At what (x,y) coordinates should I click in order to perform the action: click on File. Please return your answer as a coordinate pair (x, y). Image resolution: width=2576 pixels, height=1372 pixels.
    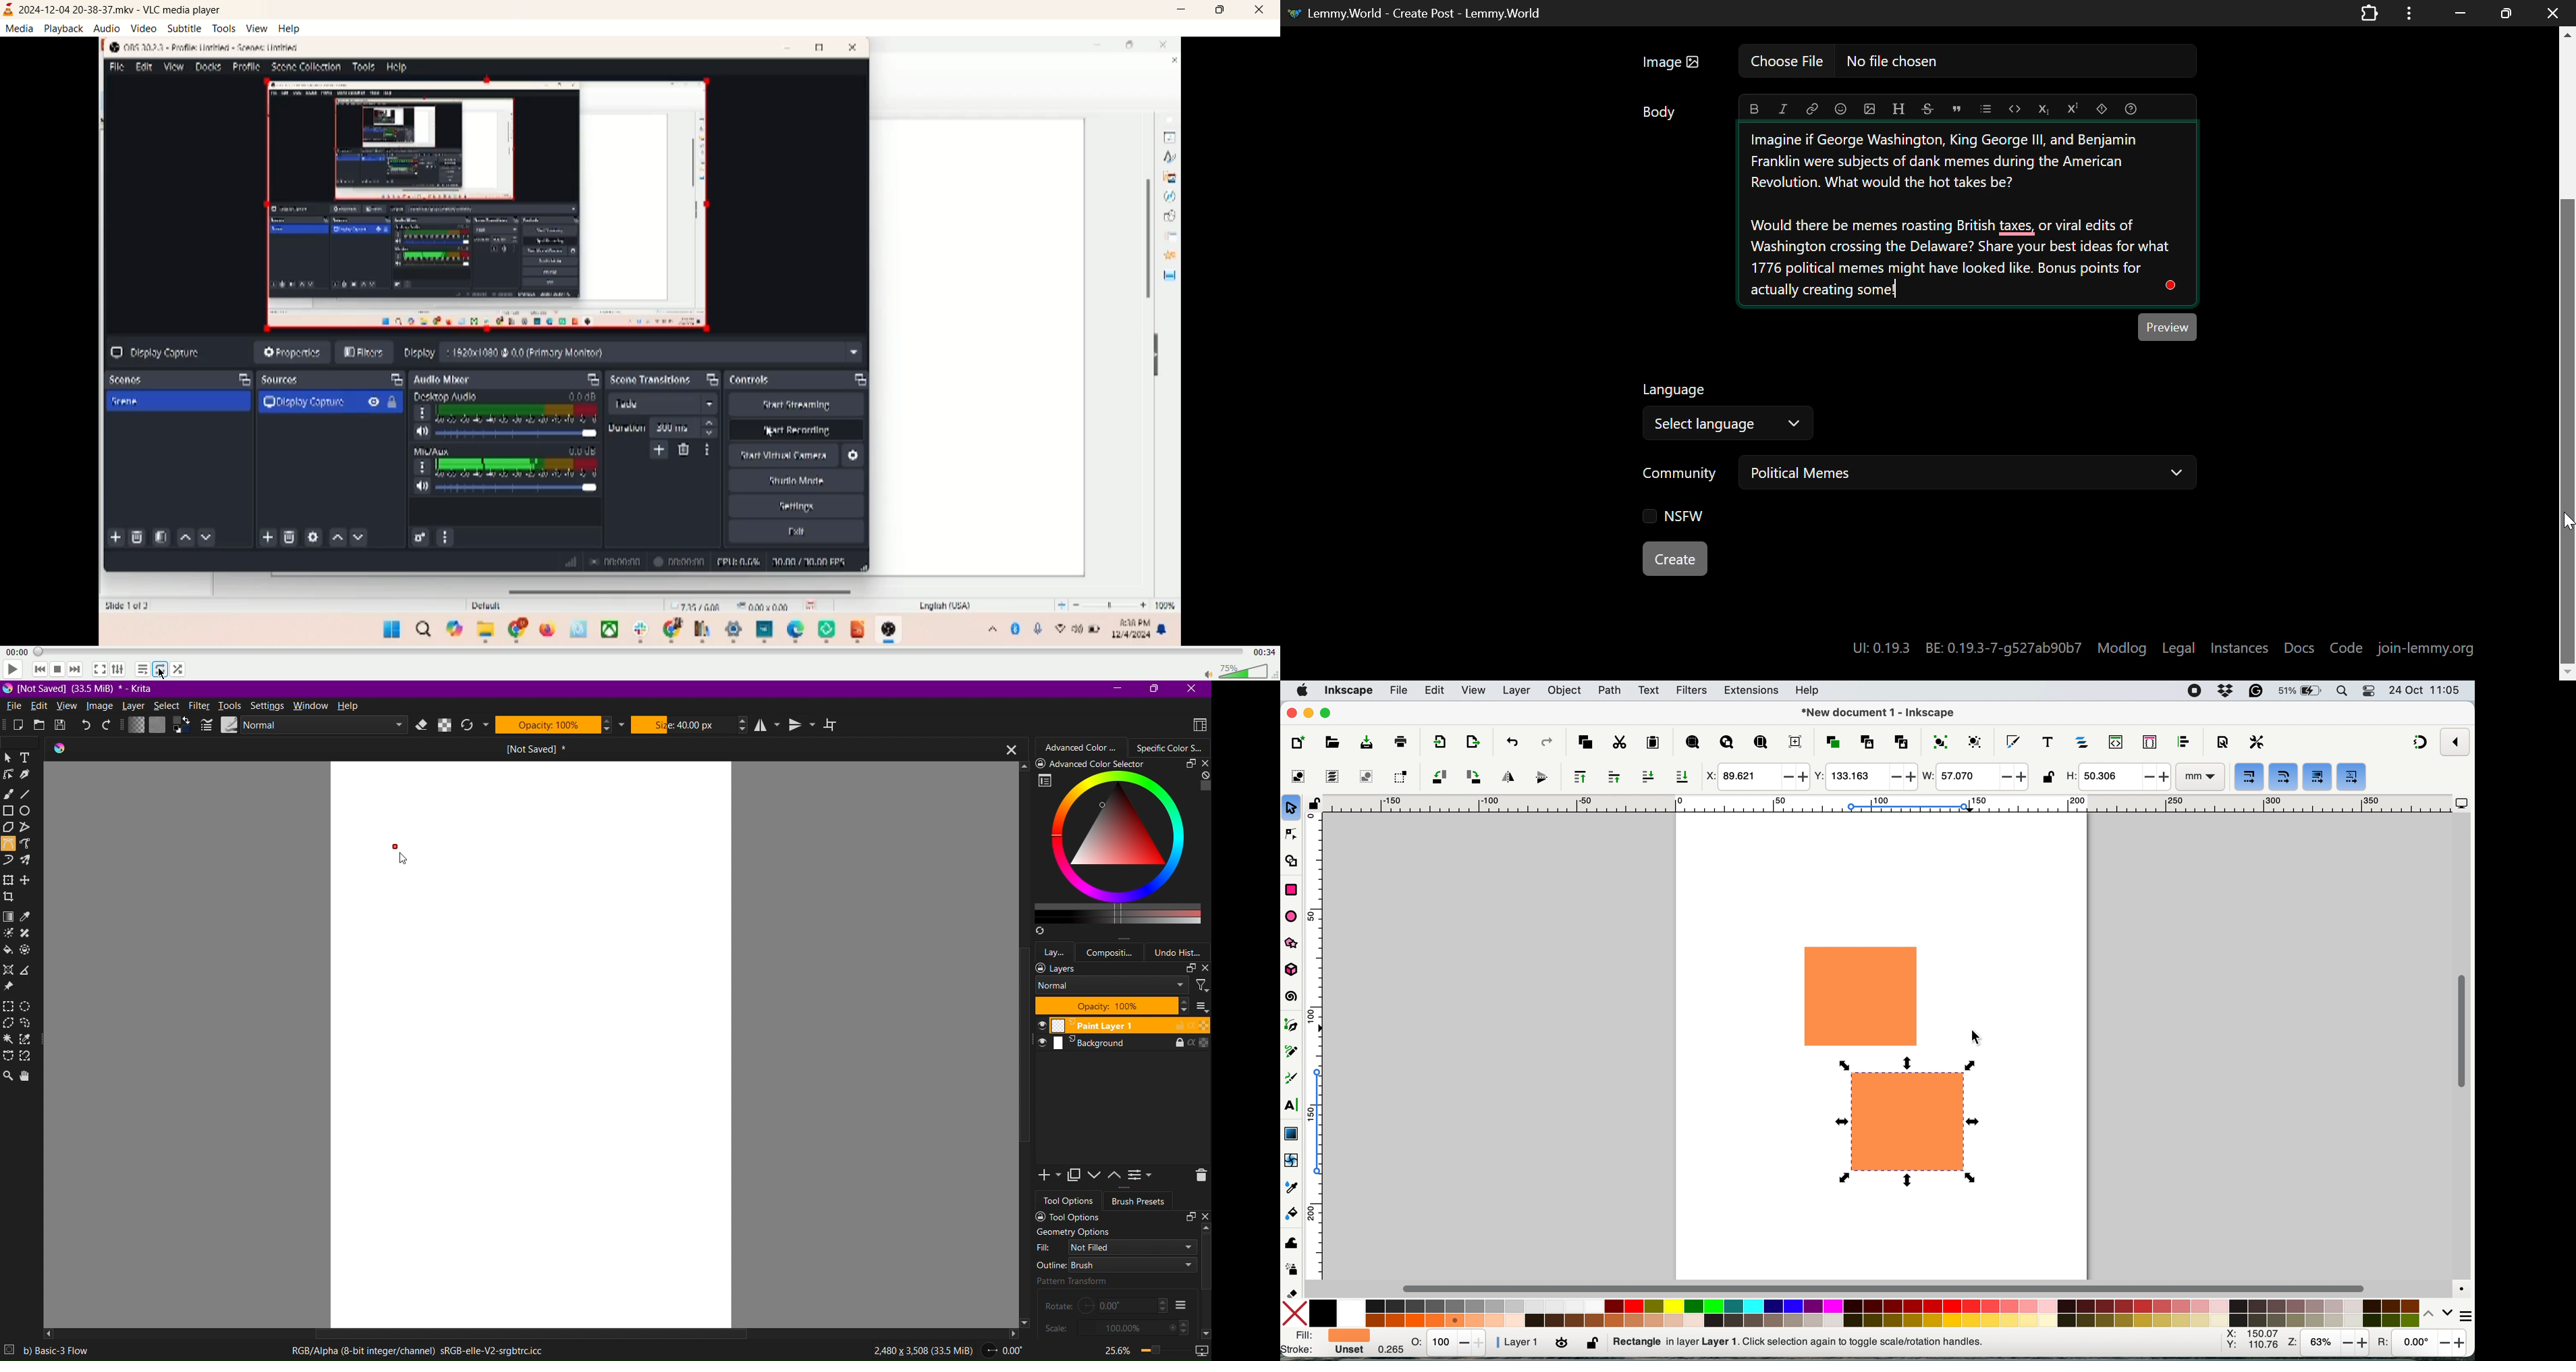
    Looking at the image, I should click on (15, 706).